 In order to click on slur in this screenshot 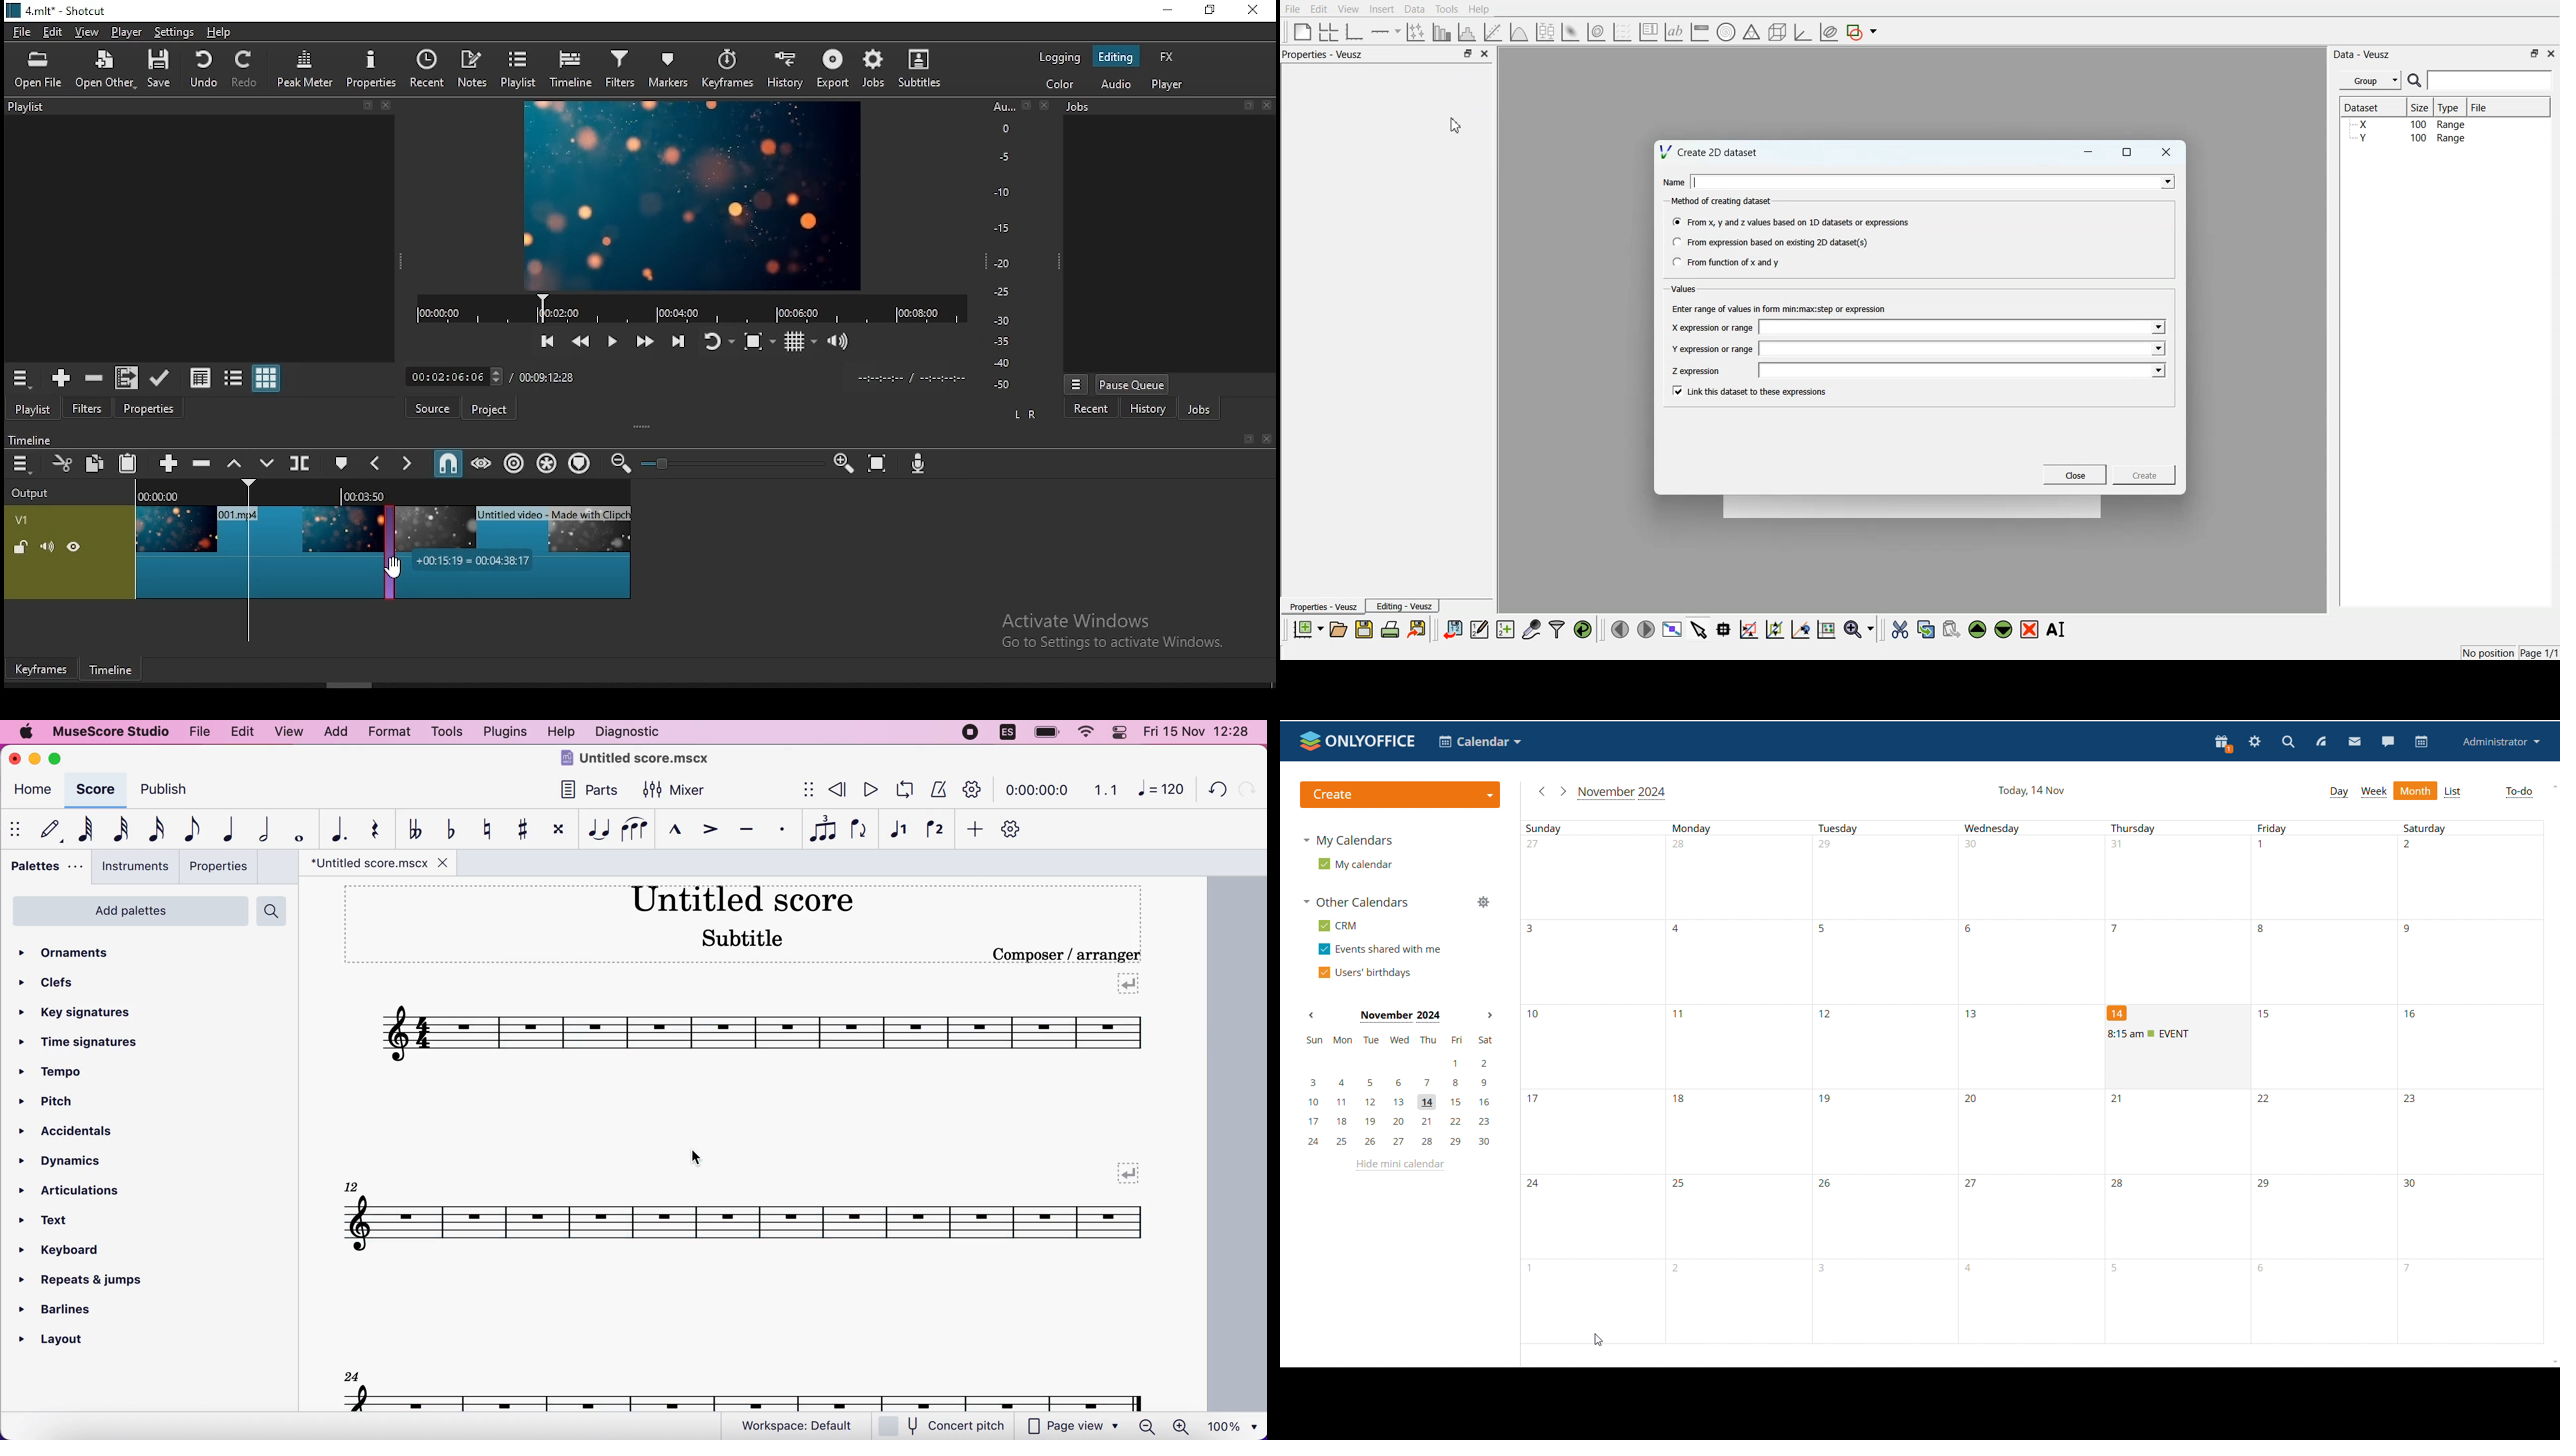, I will do `click(635, 829)`.